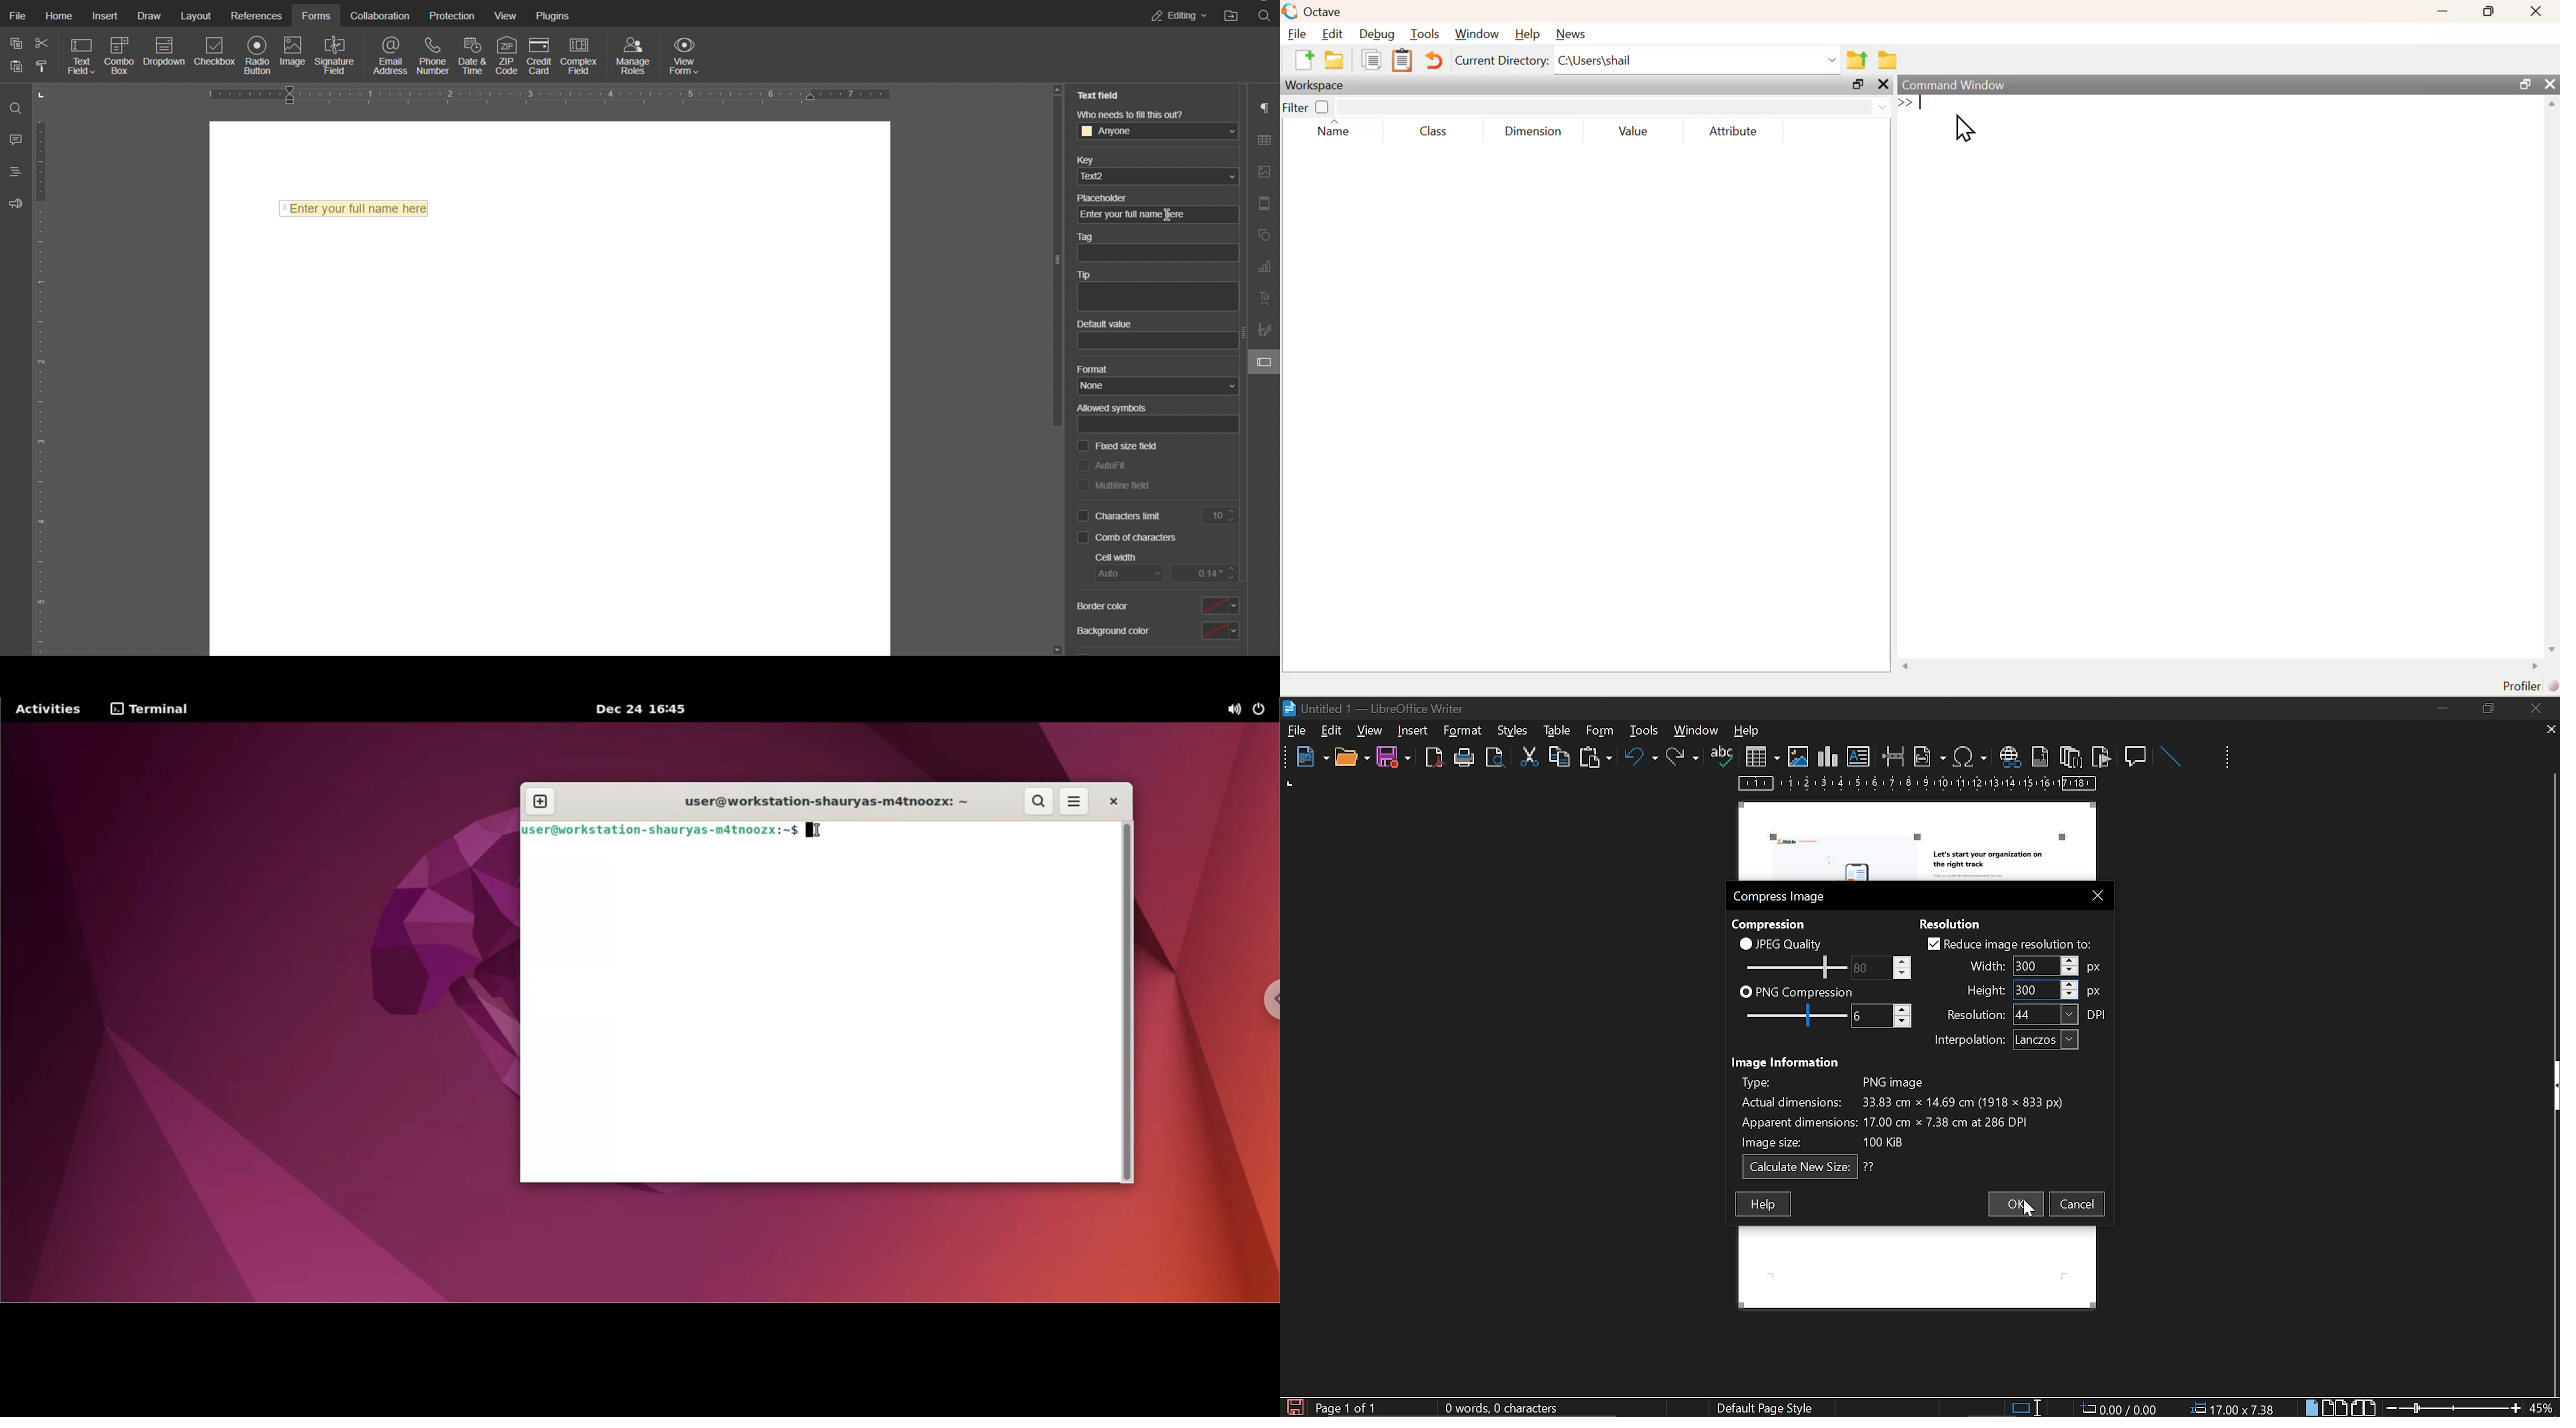 The image size is (2576, 1428). I want to click on Email Address, so click(391, 55).